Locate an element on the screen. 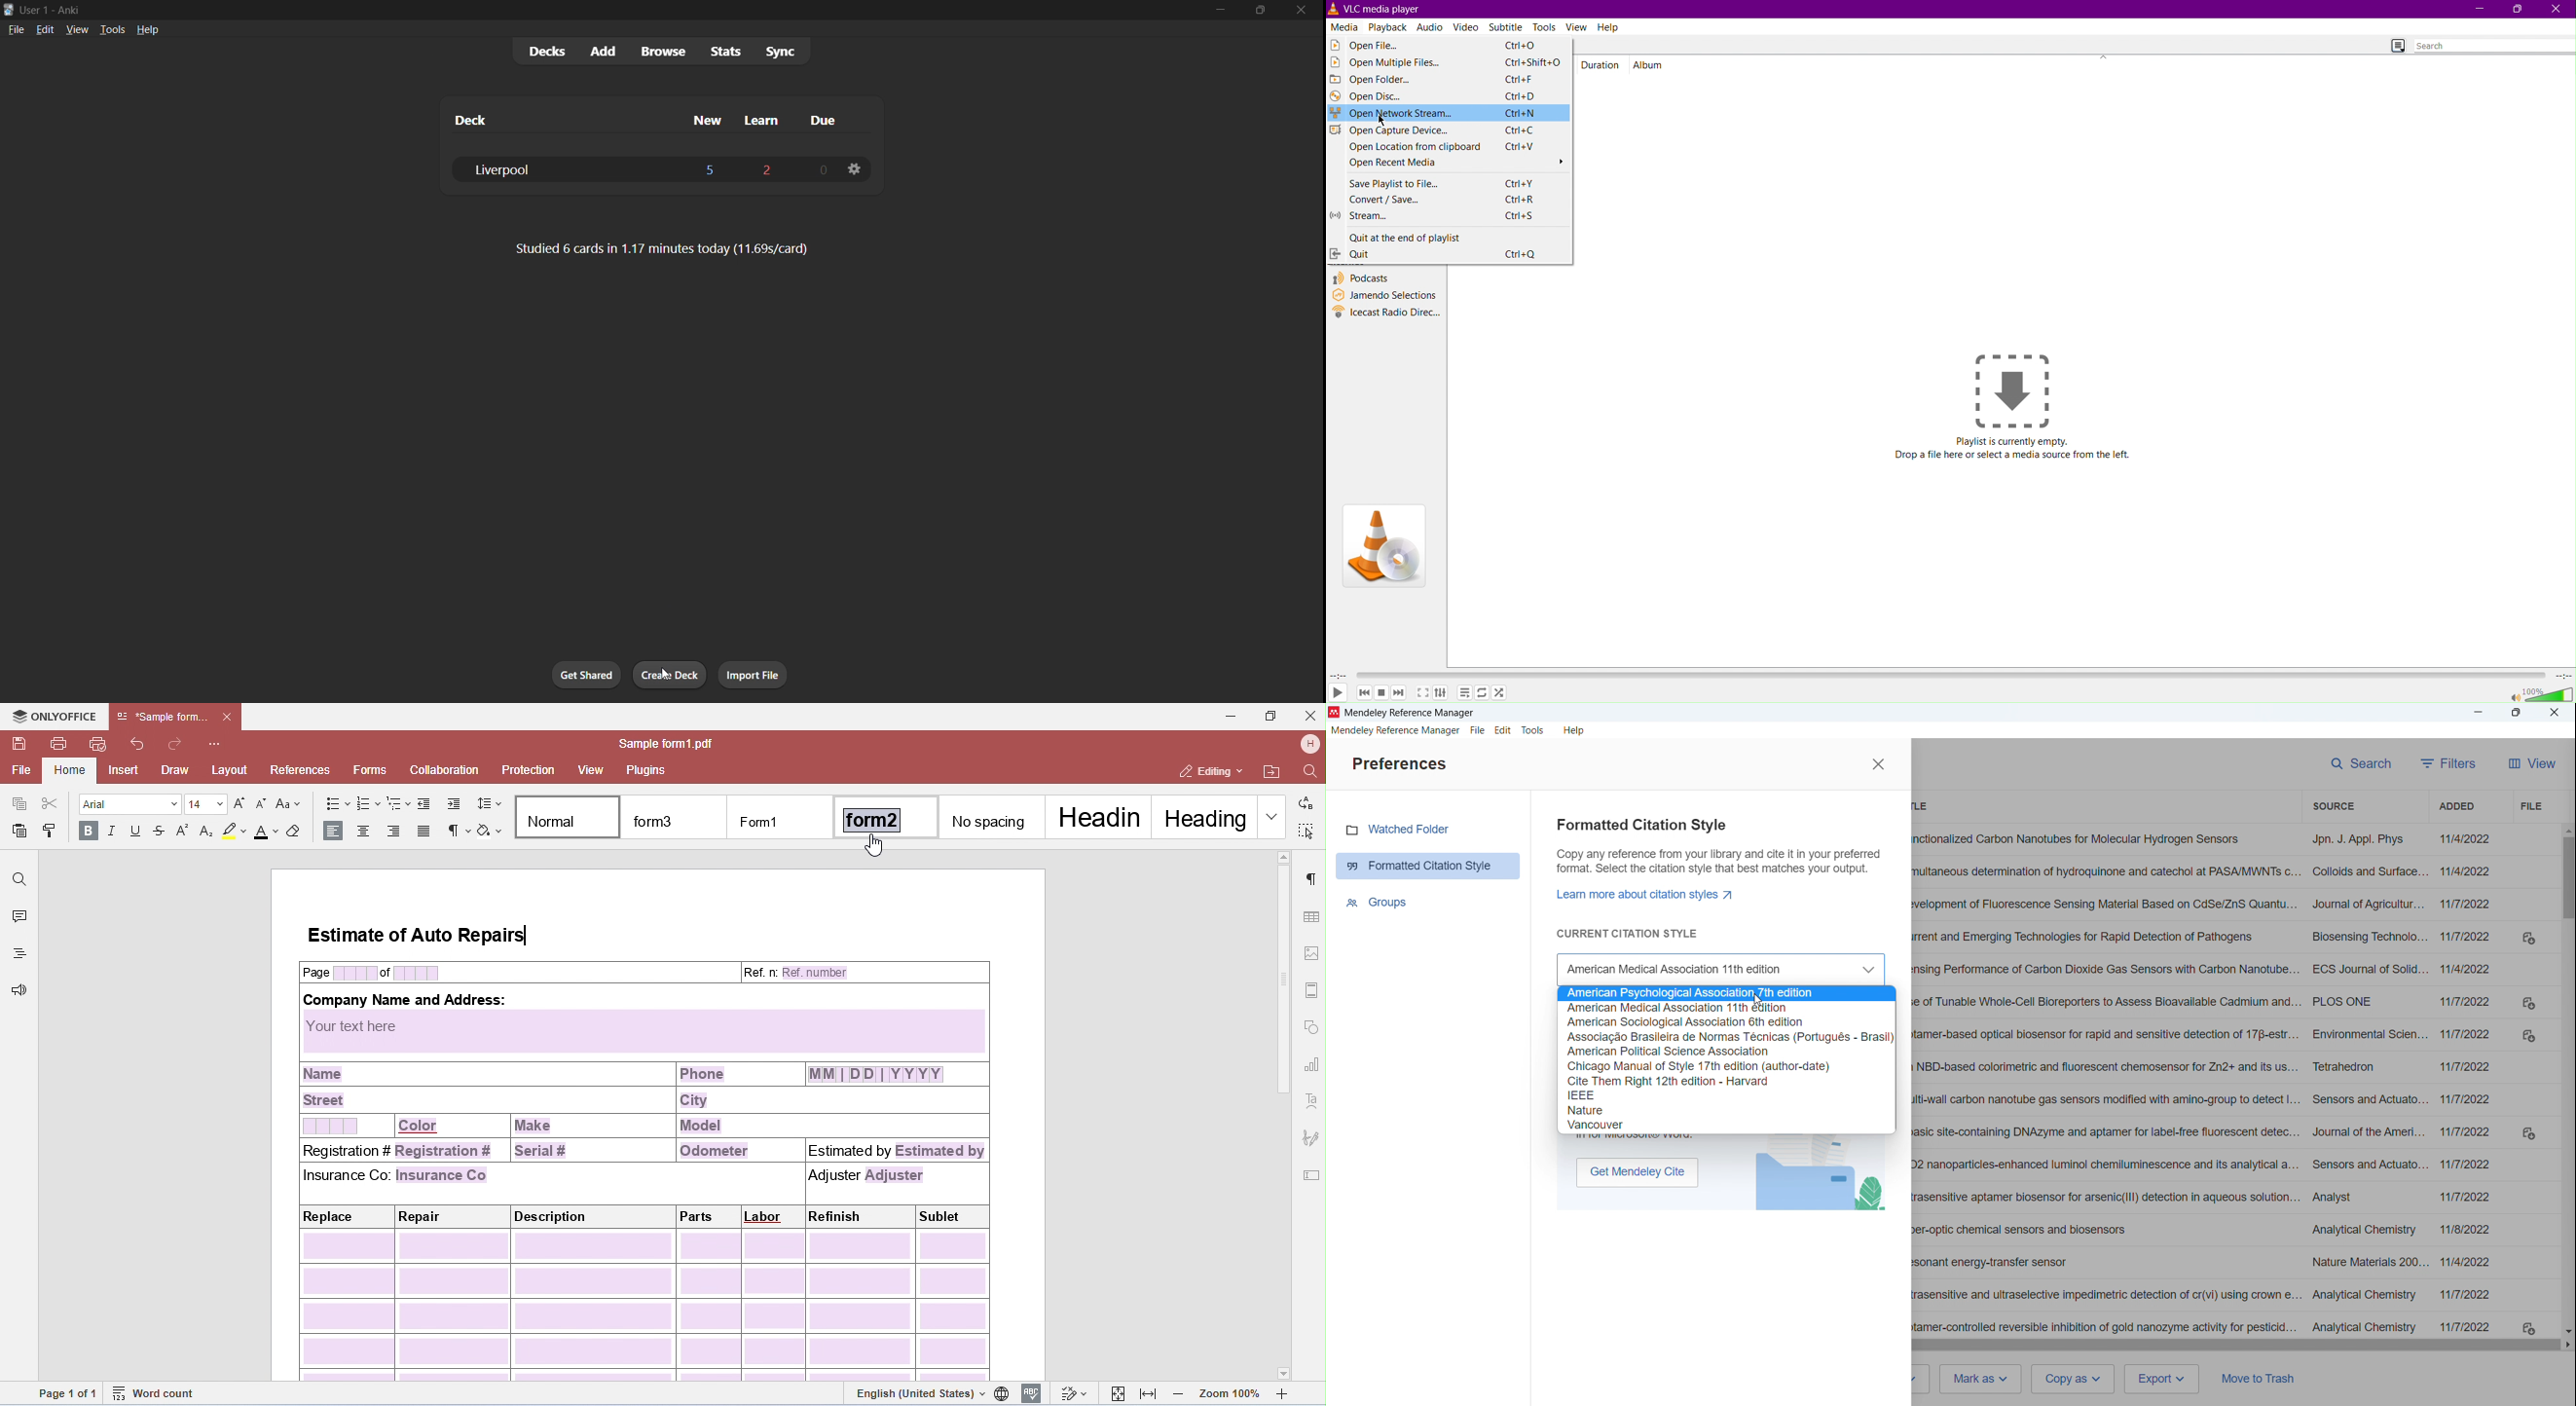 The image size is (2576, 1428). Title of individual entries  is located at coordinates (2106, 1084).